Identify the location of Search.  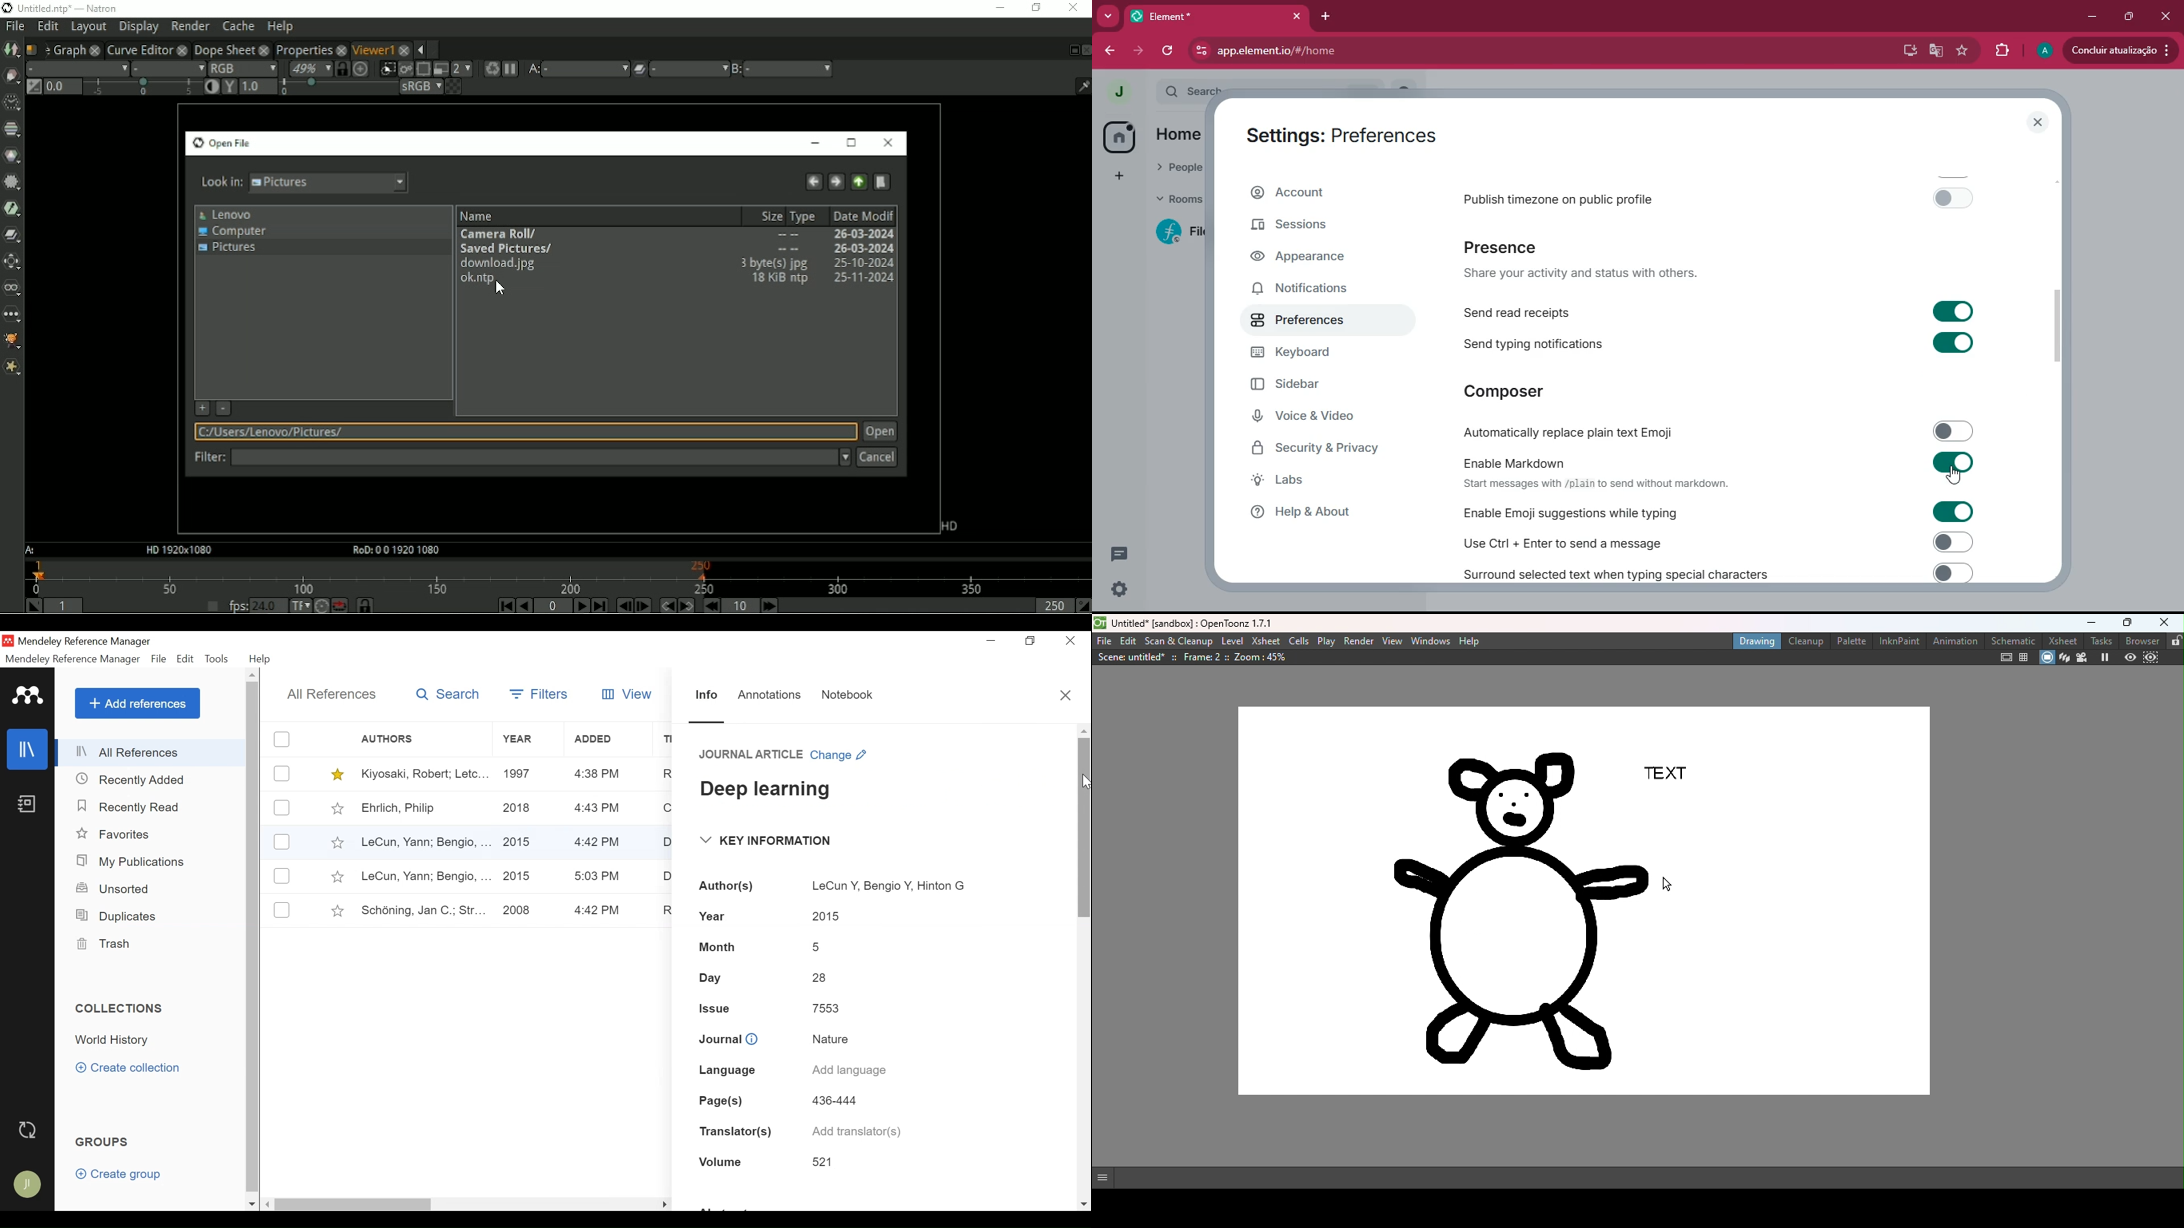
(449, 695).